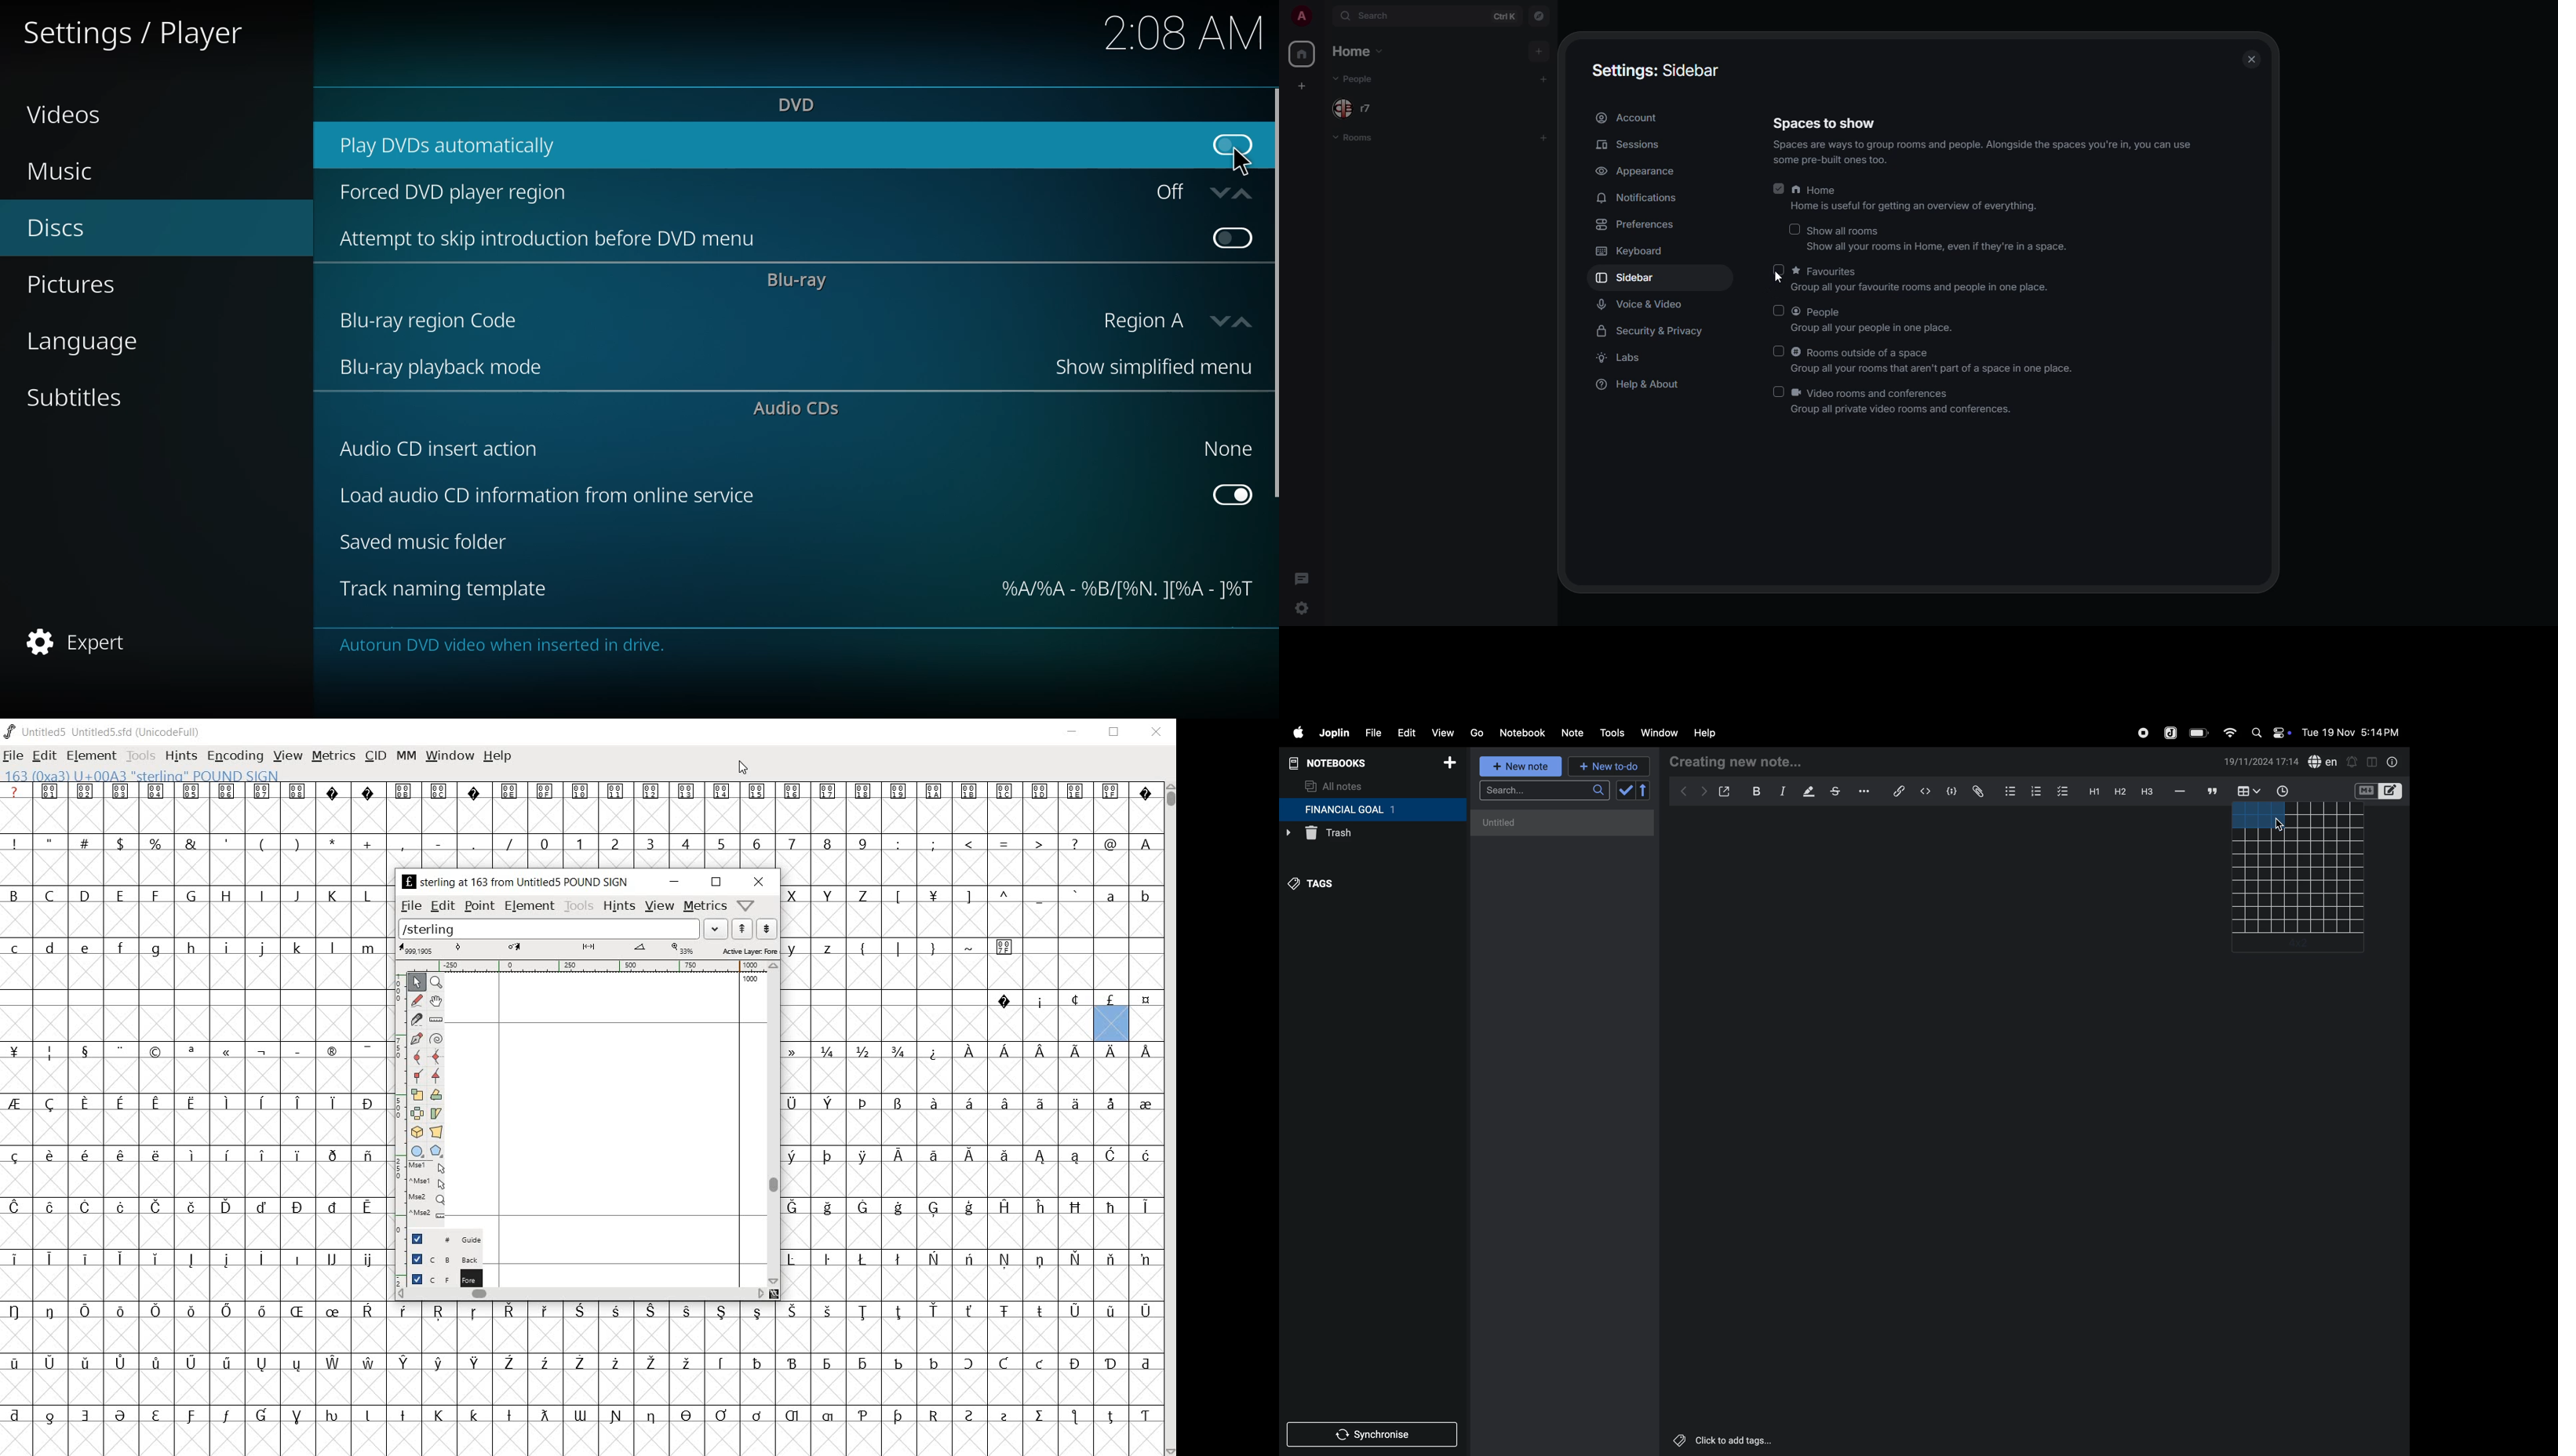 This screenshot has width=2576, height=1456. What do you see at coordinates (1611, 733) in the screenshot?
I see `tools` at bounding box center [1611, 733].